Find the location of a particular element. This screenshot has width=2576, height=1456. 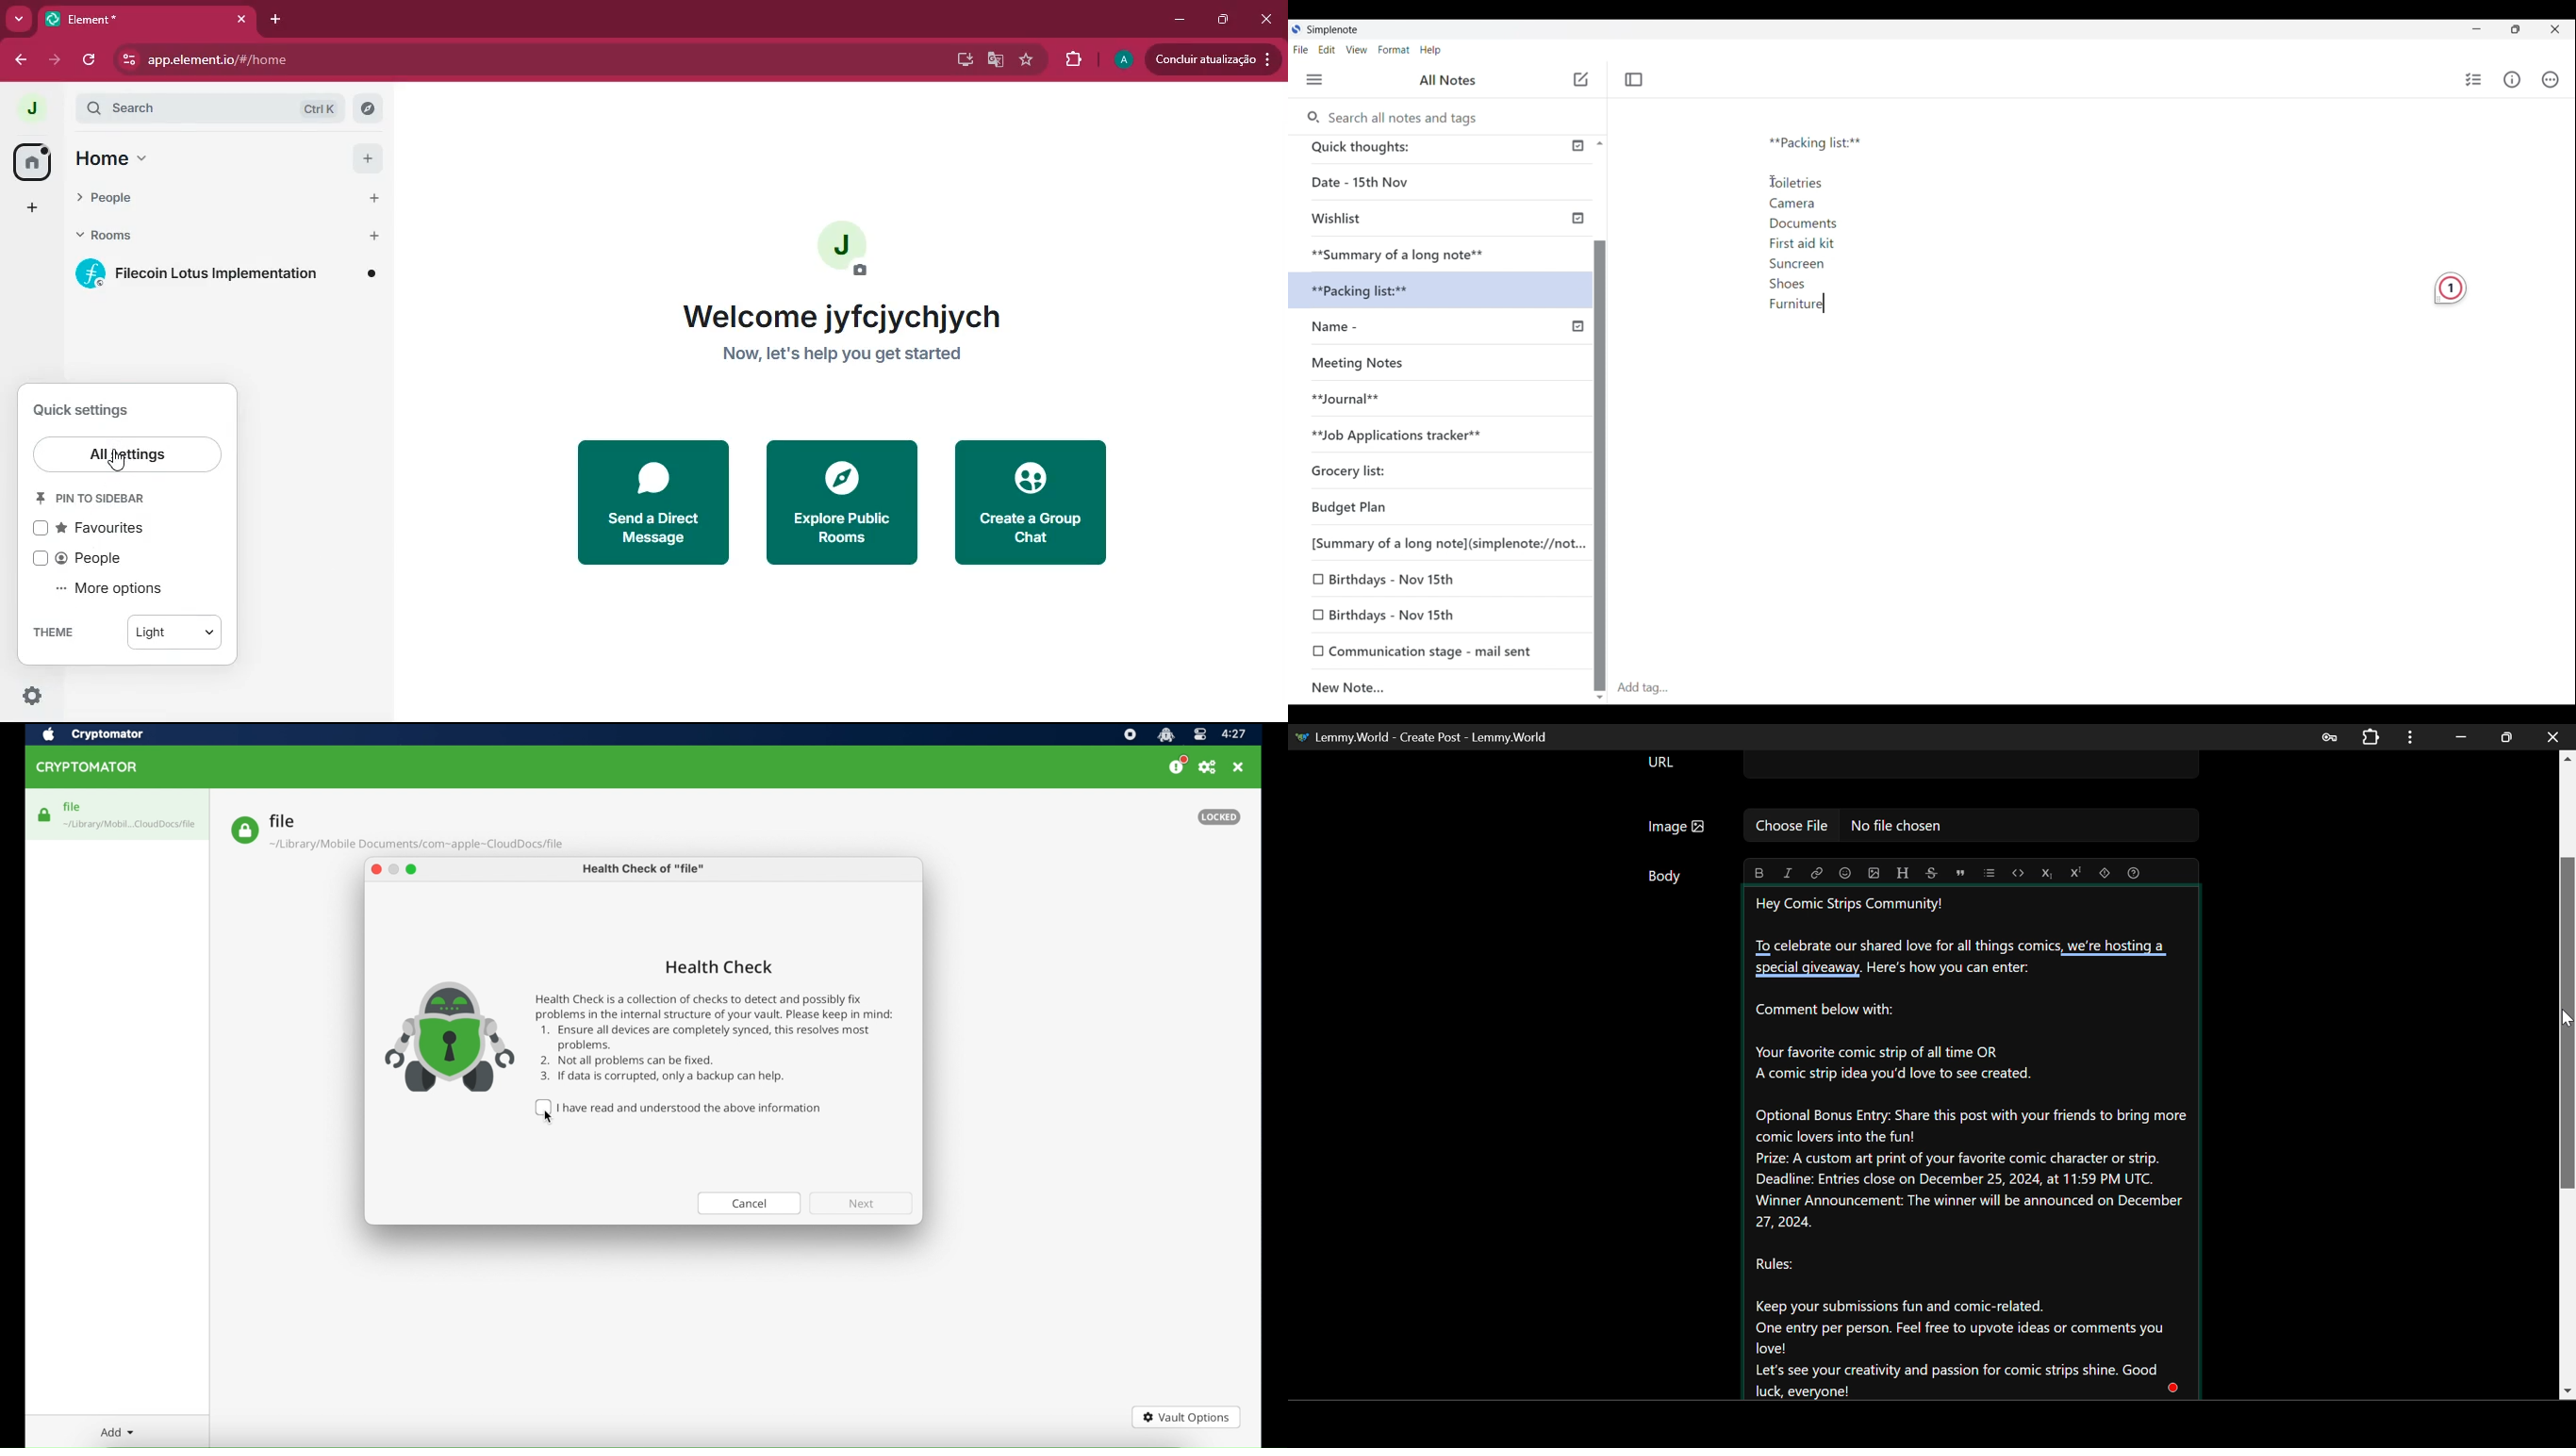

Scroll Bar is located at coordinates (2568, 1074).